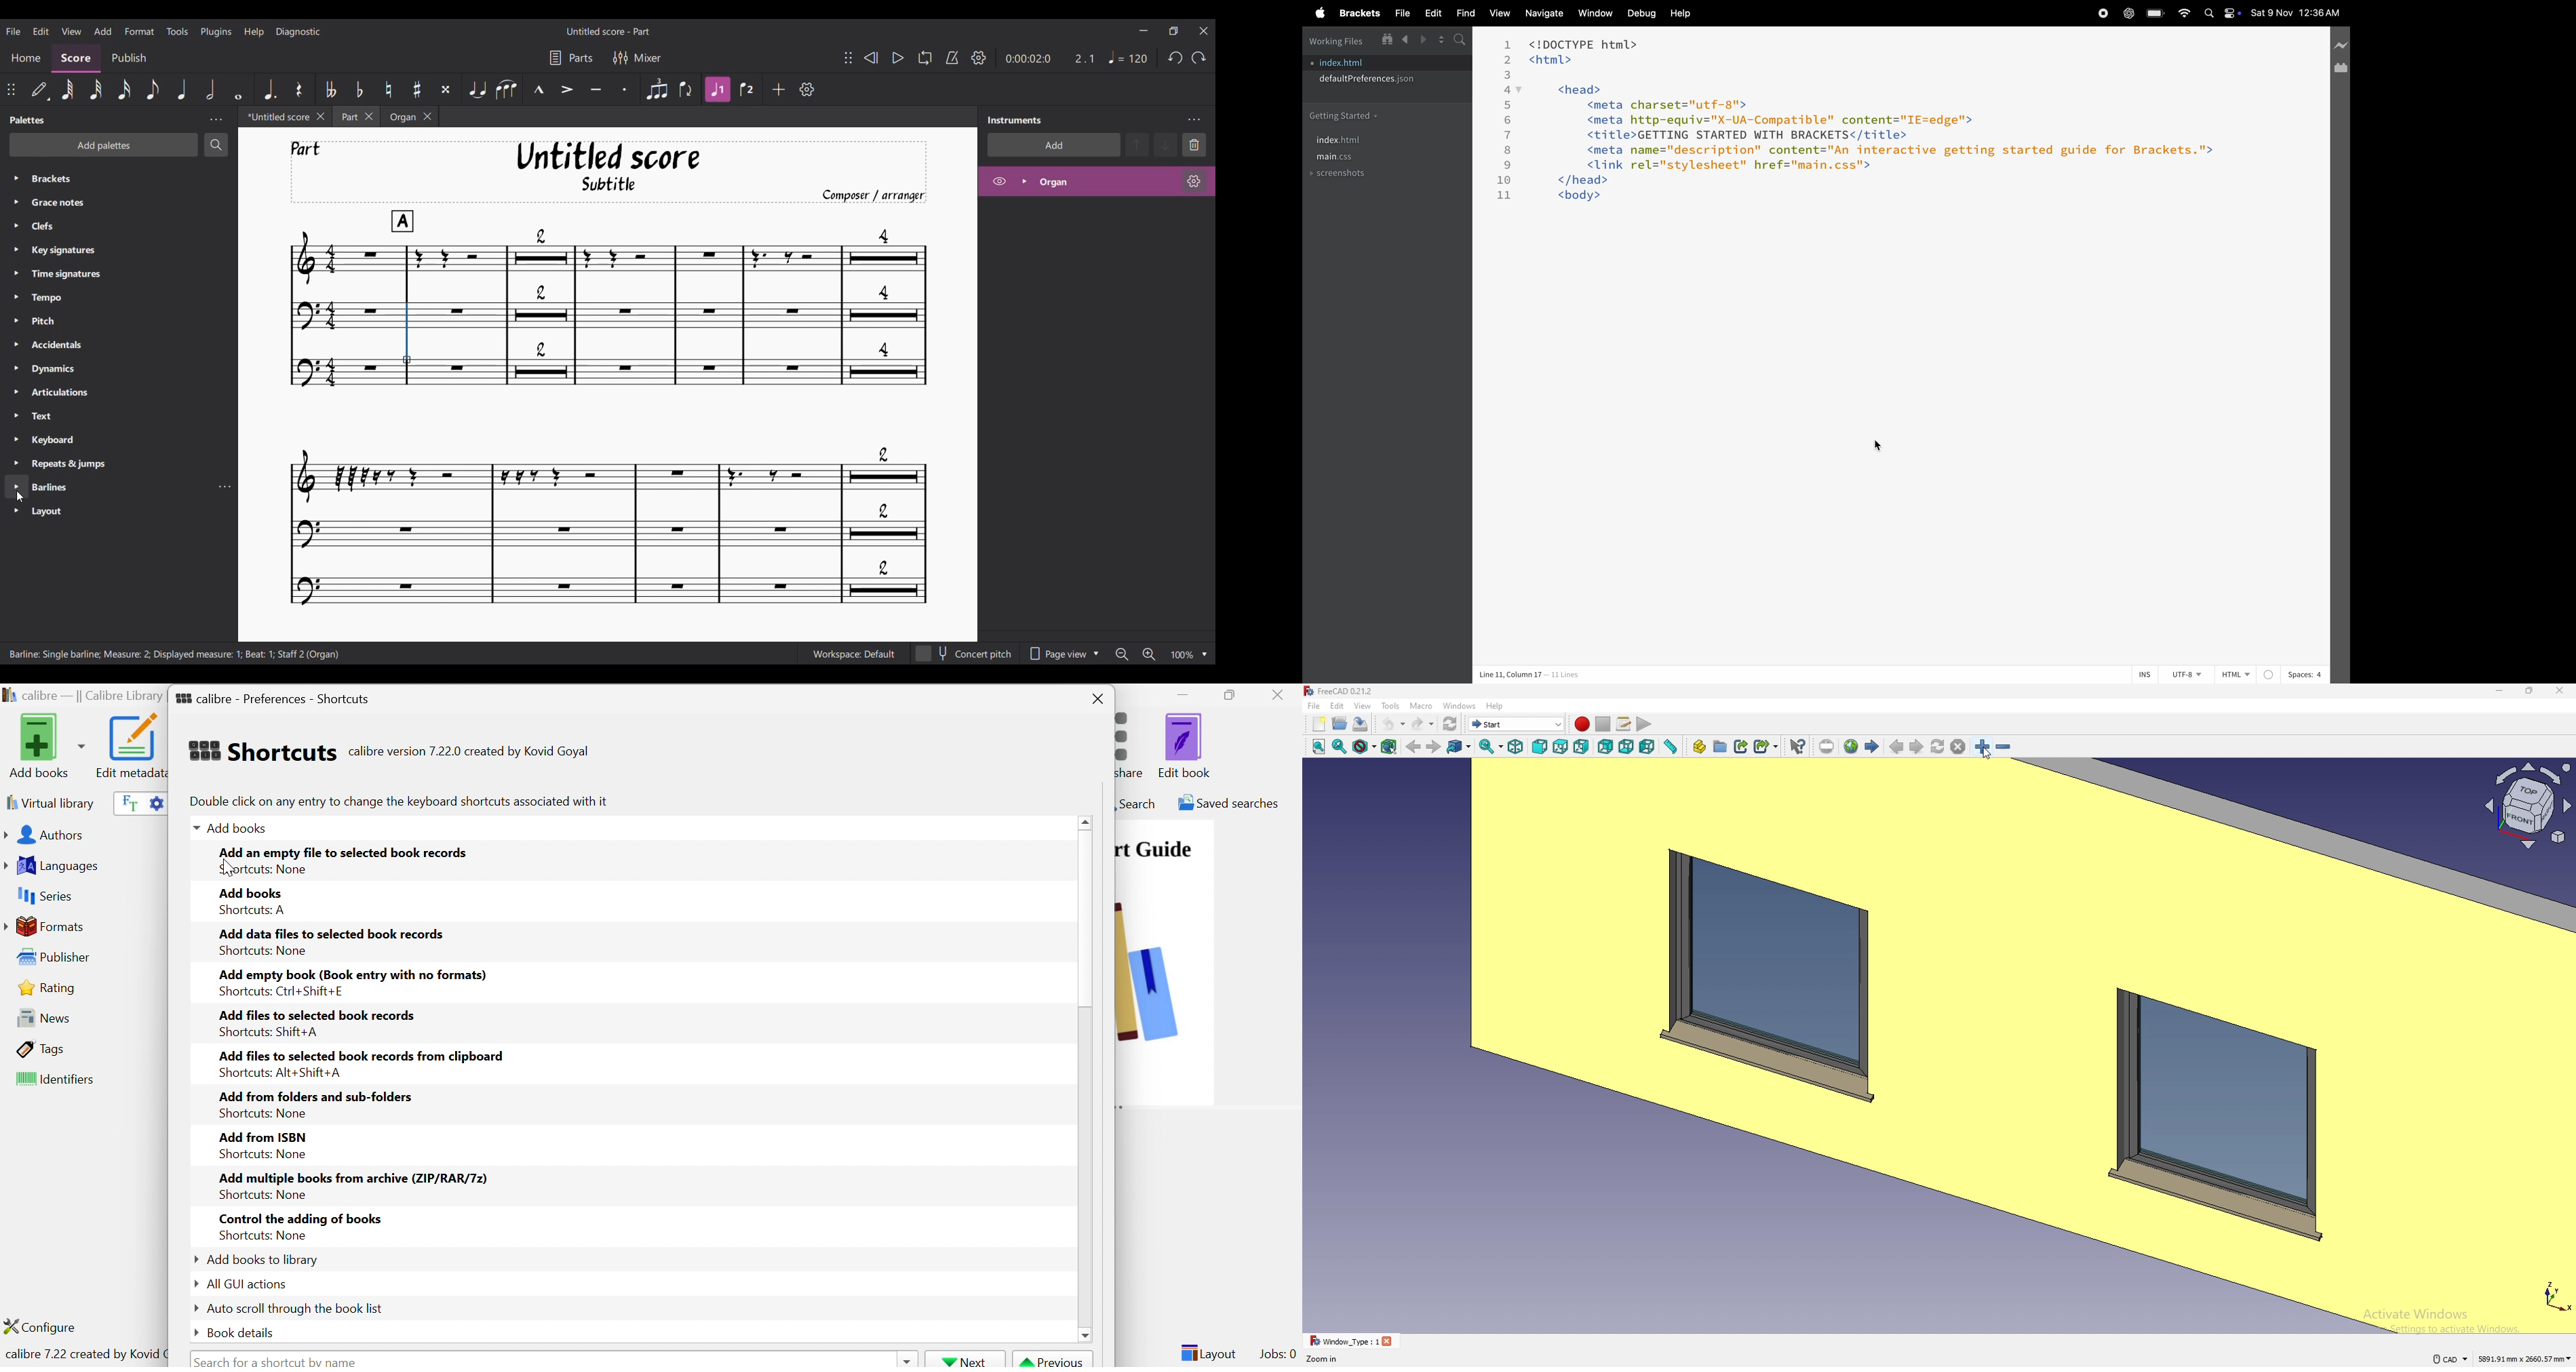 The height and width of the screenshot is (1372, 2576). Describe the element at coordinates (1087, 937) in the screenshot. I see `Scroll Bar` at that location.